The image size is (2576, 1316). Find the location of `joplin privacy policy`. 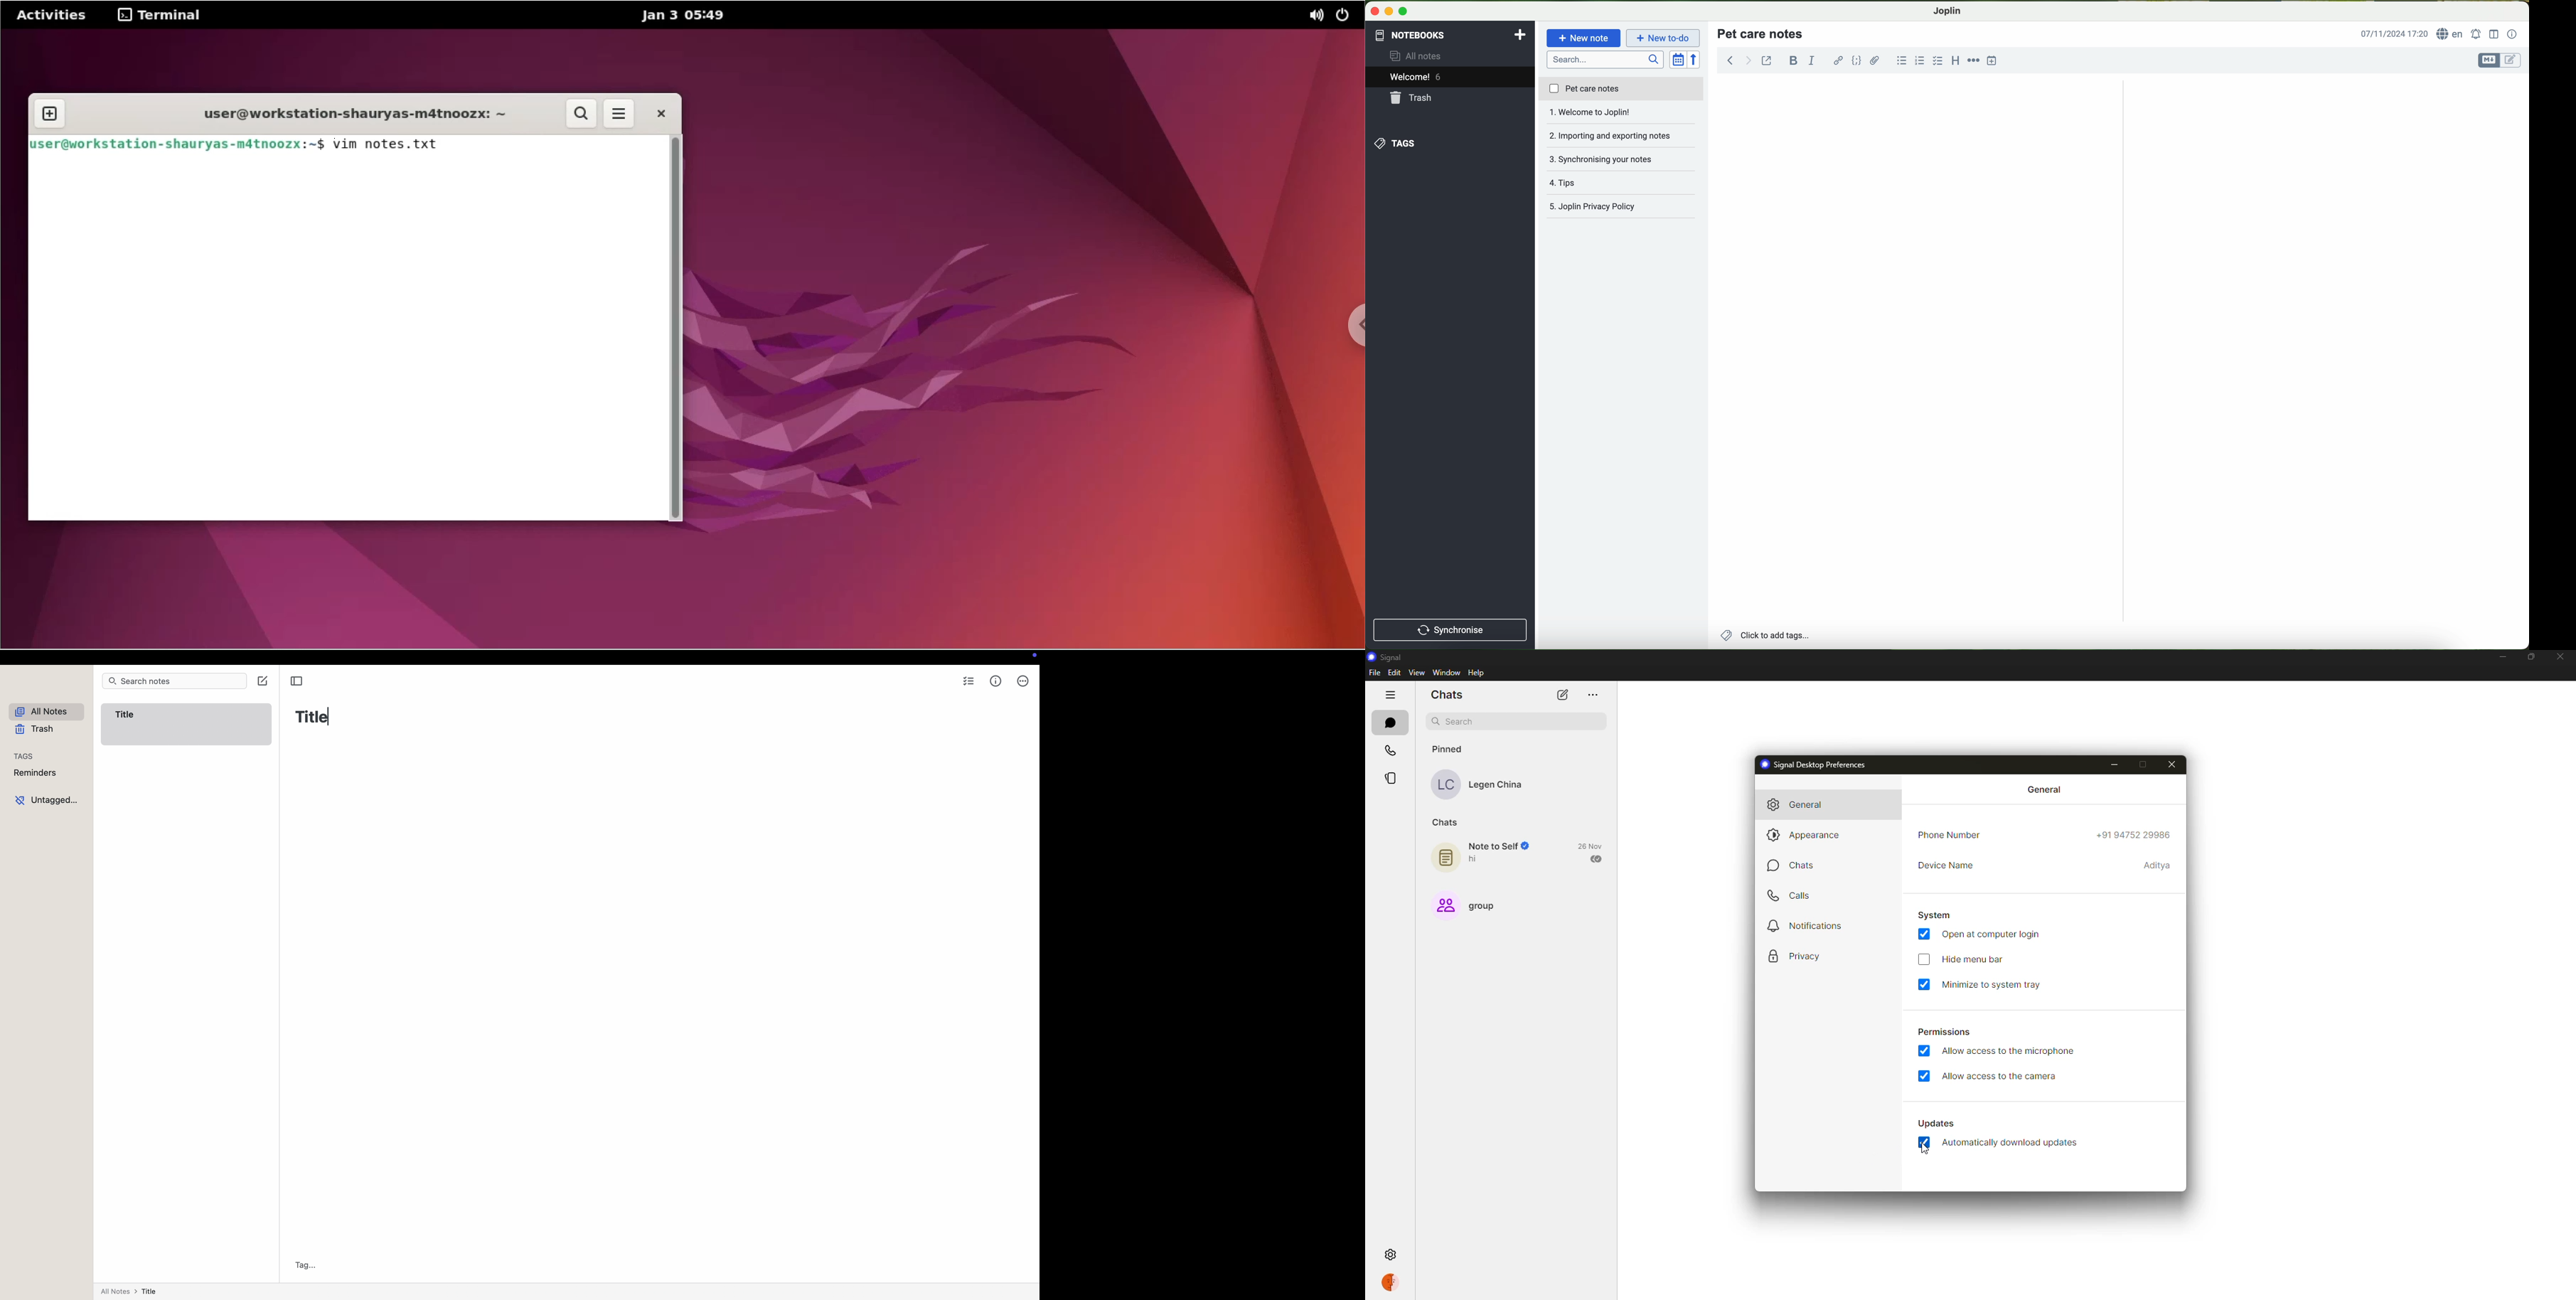

joplin privacy policy is located at coordinates (1617, 208).